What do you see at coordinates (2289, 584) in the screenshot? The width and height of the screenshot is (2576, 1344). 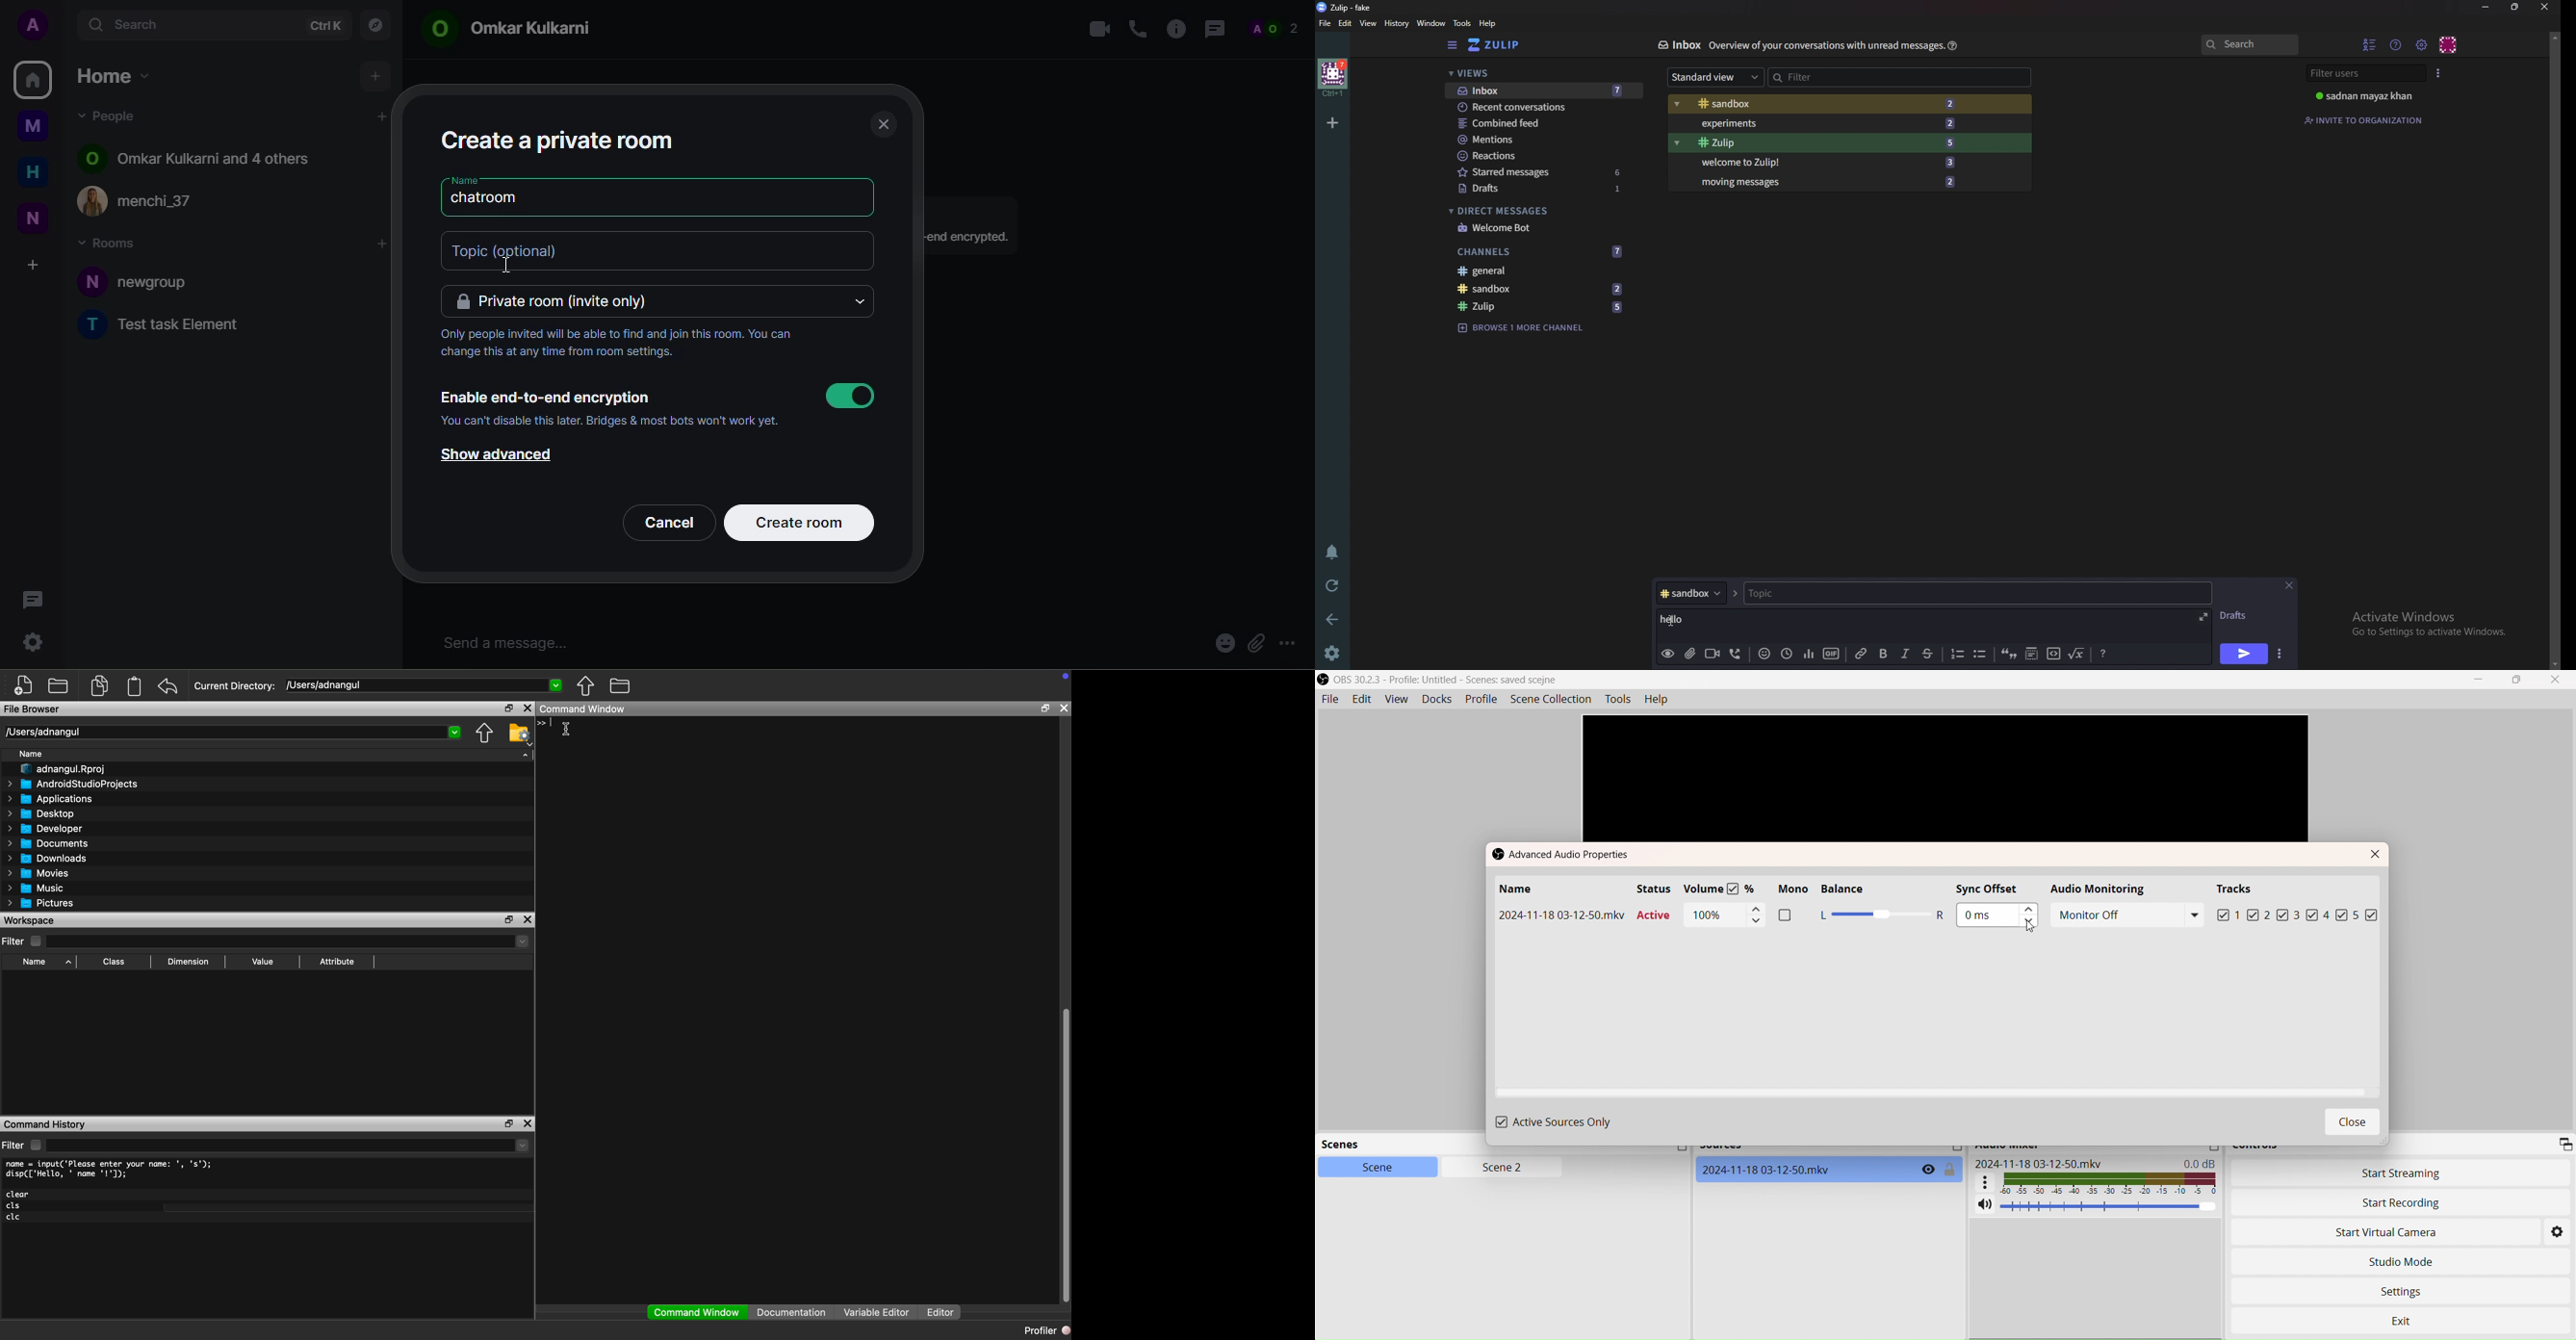 I see `close` at bounding box center [2289, 584].